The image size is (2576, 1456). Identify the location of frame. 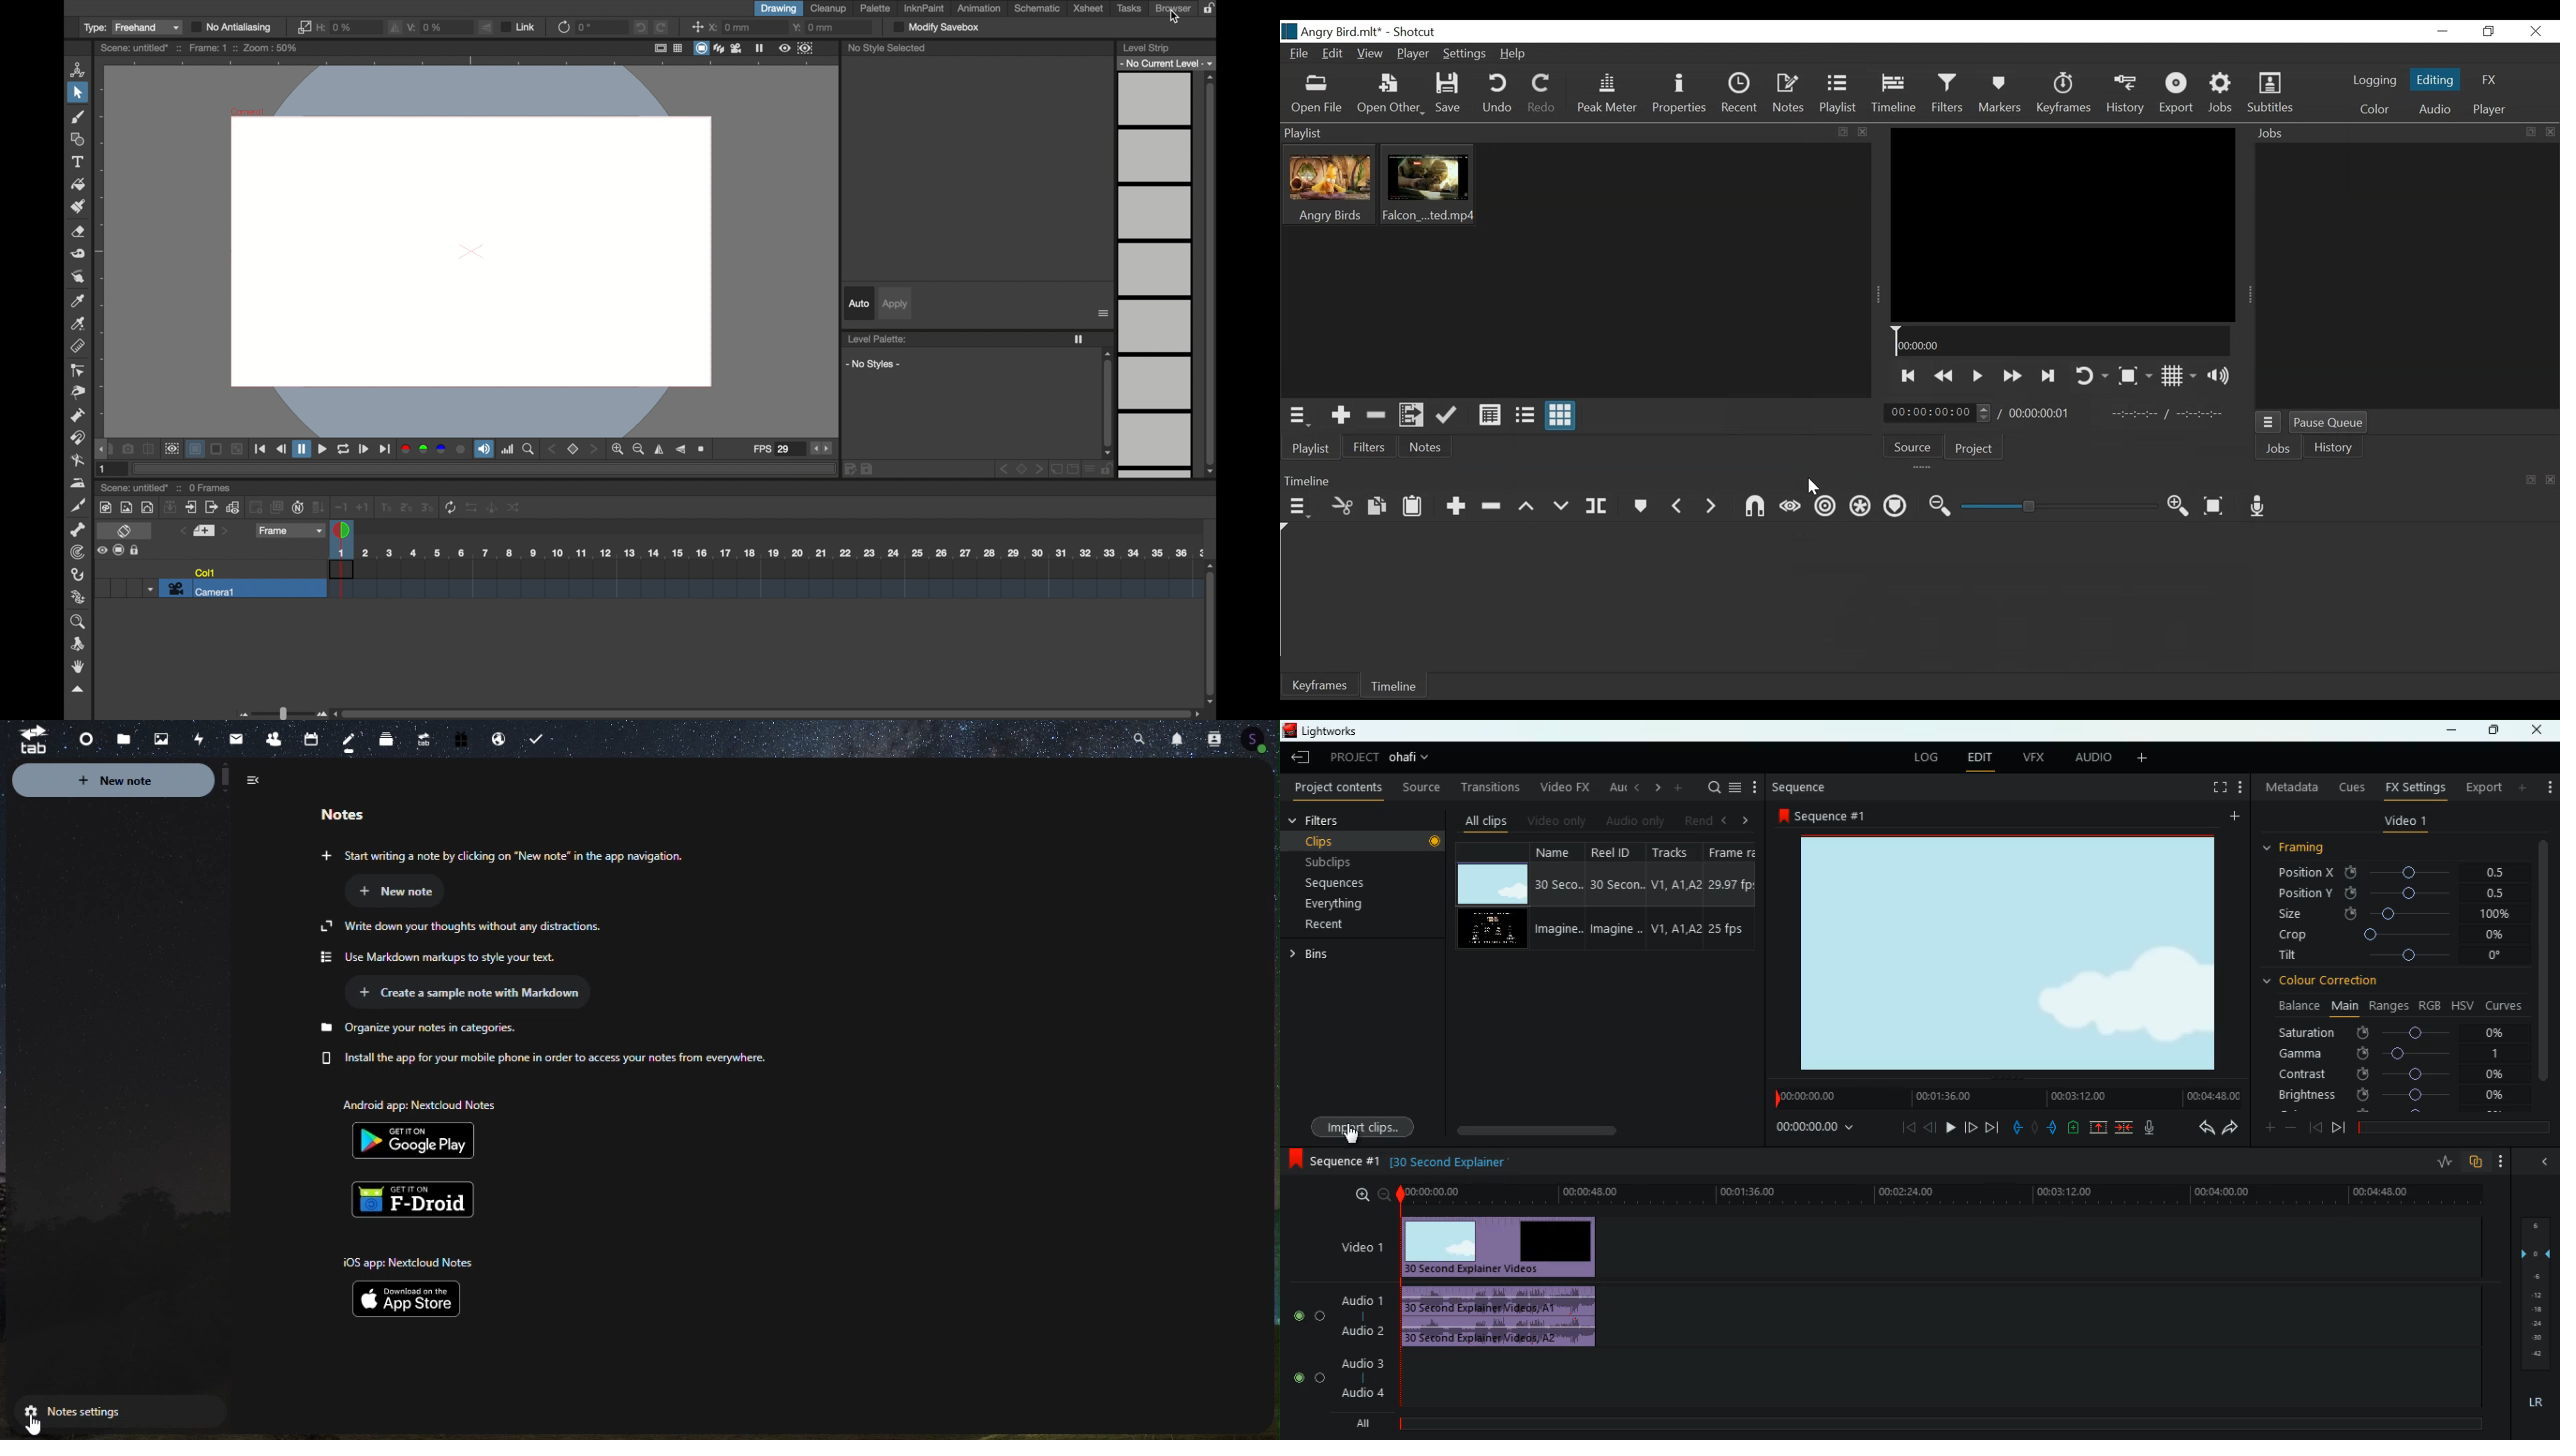
(291, 532).